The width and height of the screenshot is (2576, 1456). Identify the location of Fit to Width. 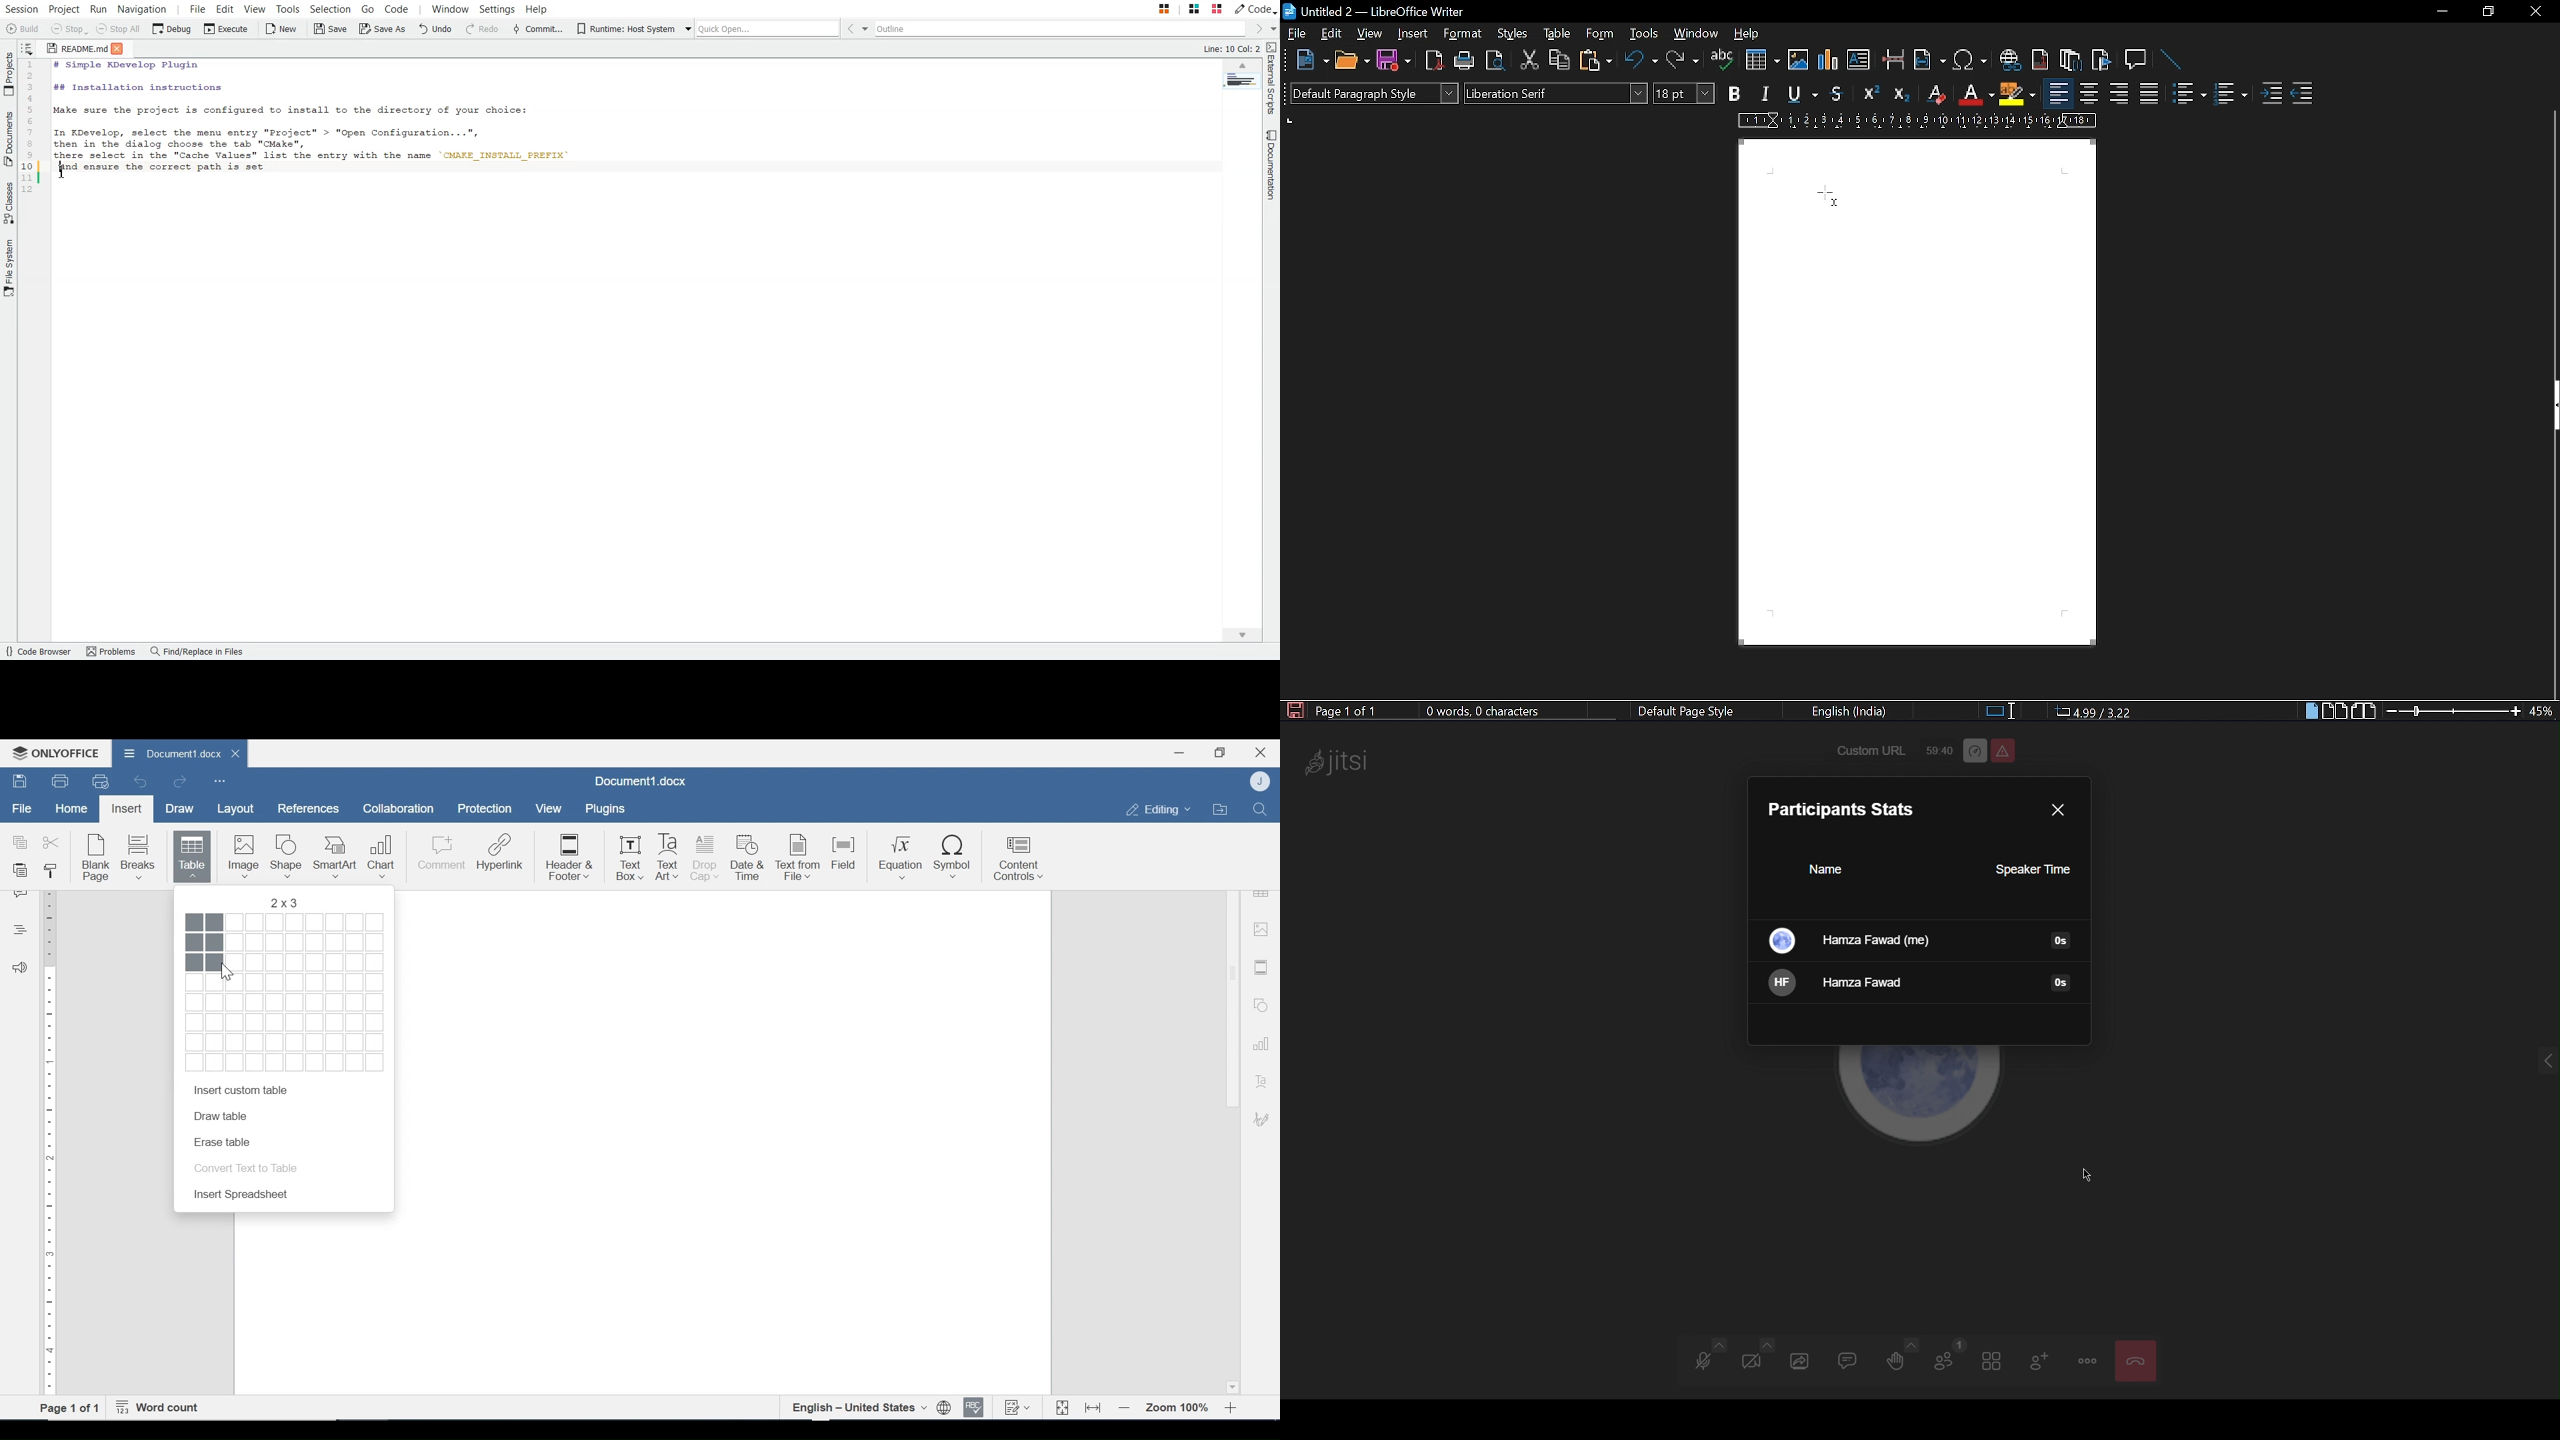
(1094, 1407).